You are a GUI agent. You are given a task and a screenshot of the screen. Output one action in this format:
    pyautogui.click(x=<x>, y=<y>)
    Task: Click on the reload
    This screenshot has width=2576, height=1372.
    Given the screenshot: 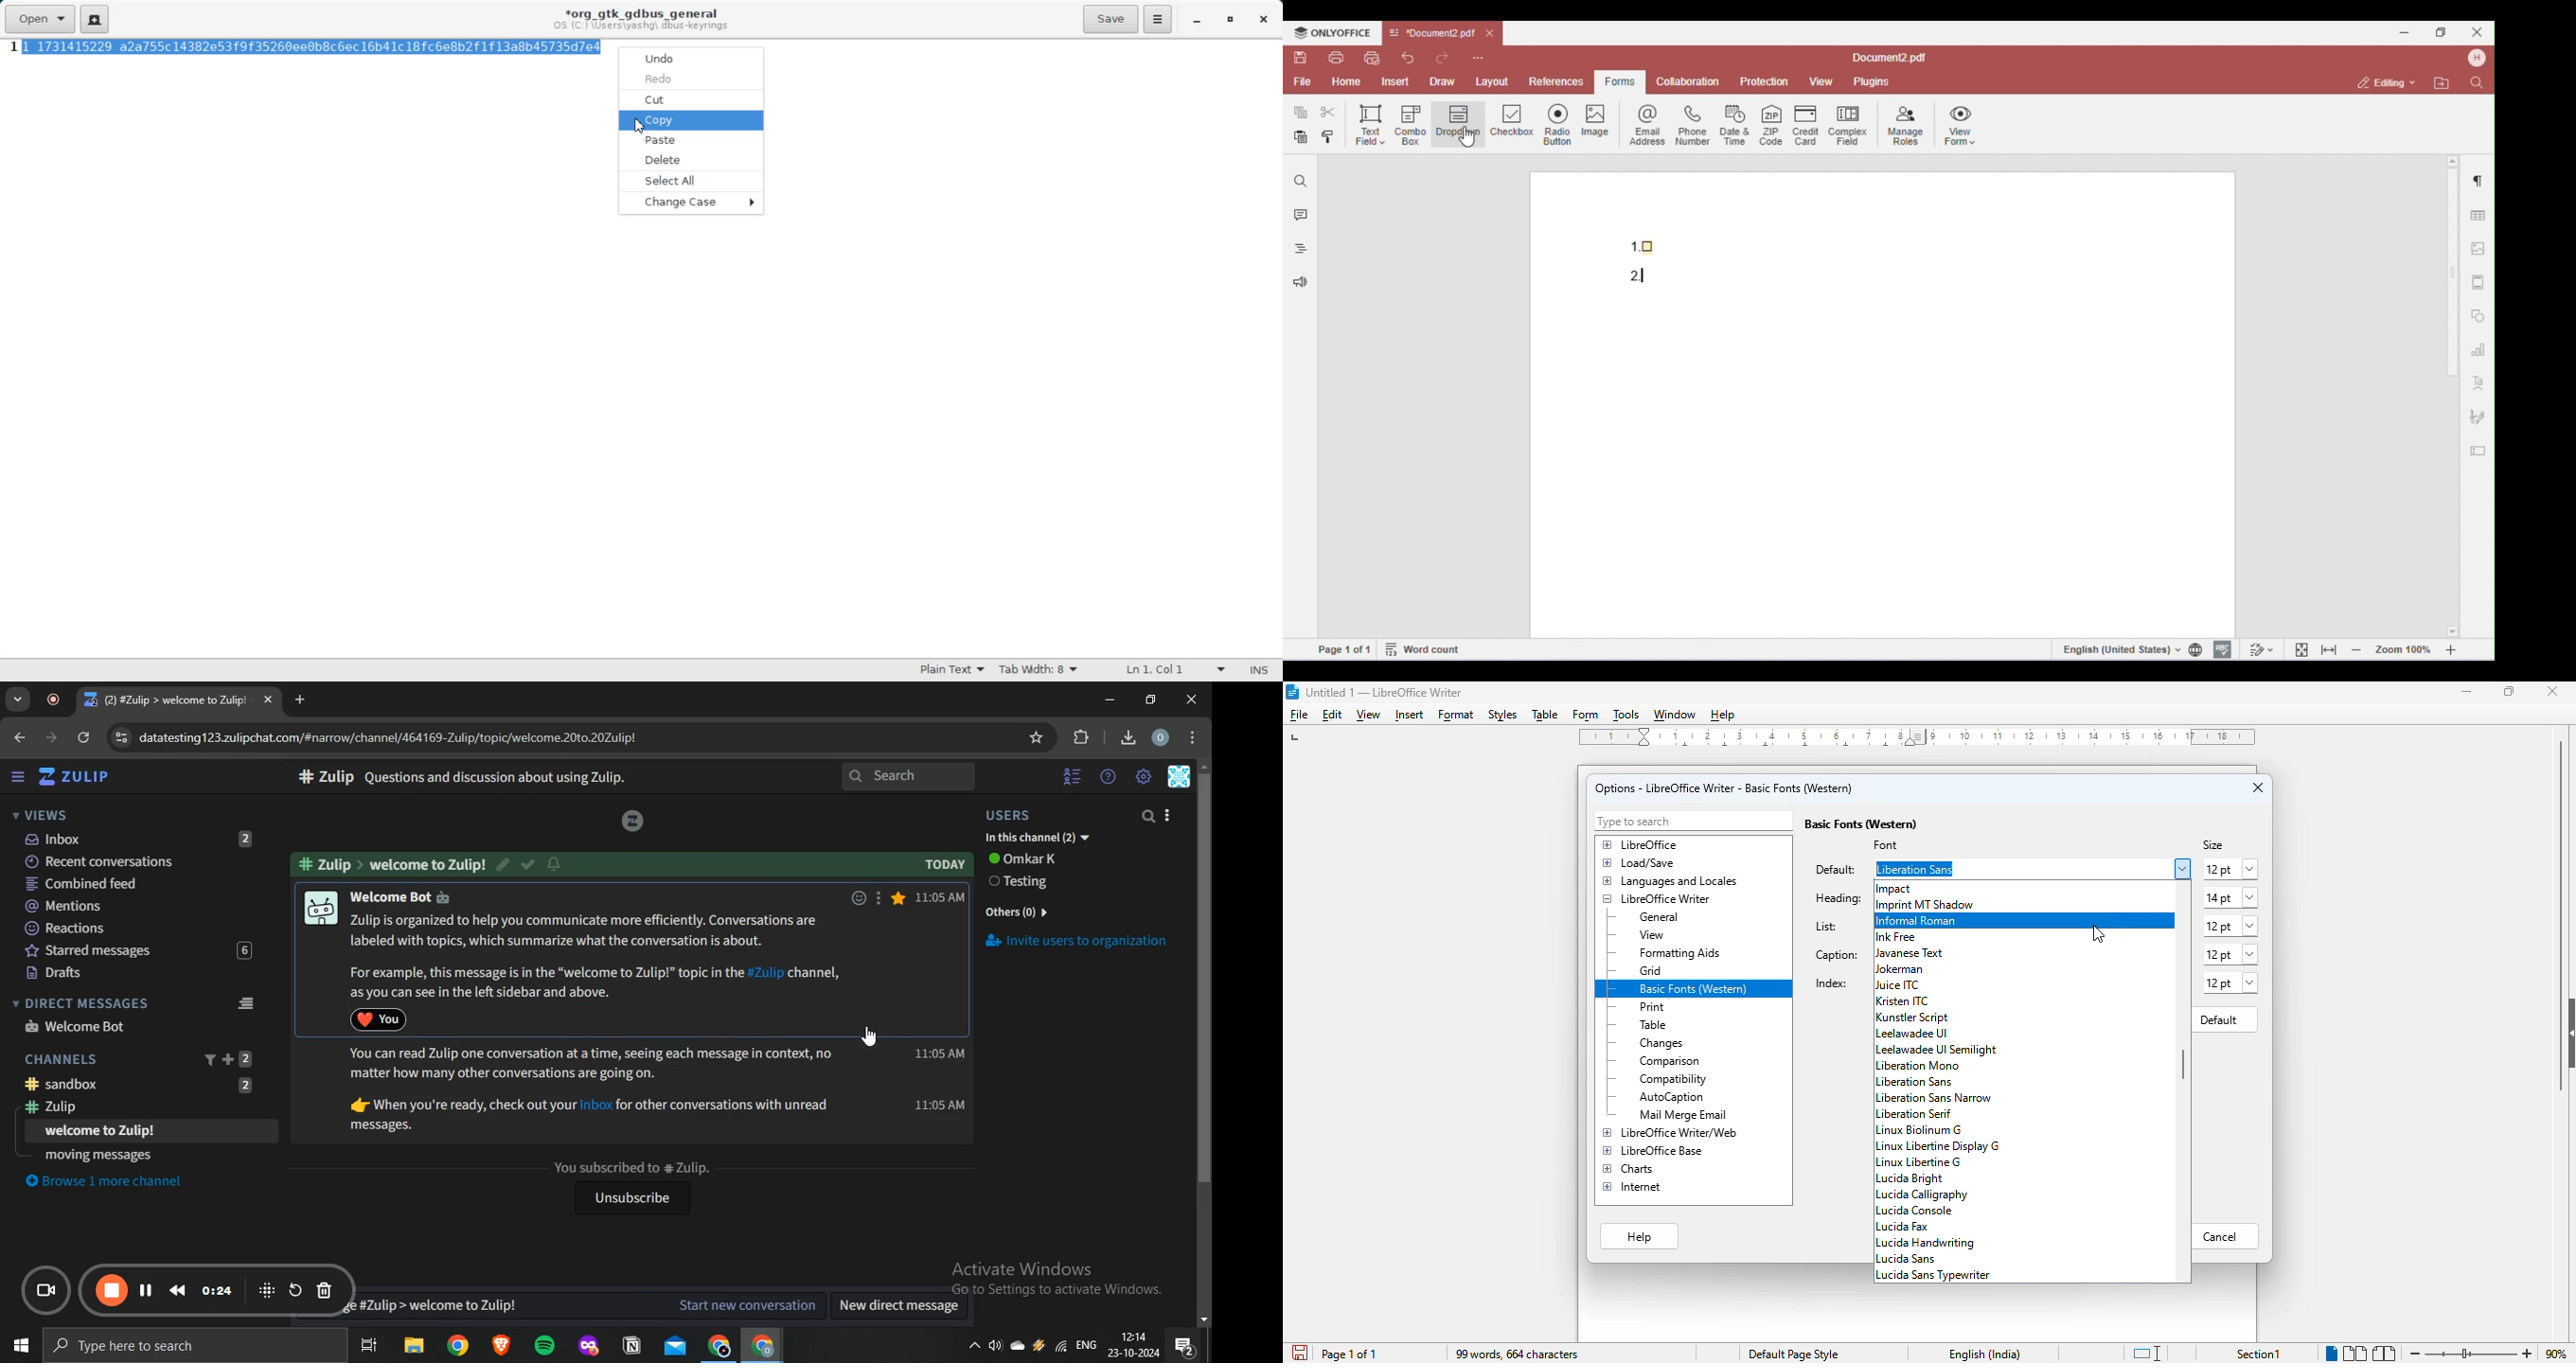 What is the action you would take?
    pyautogui.click(x=85, y=739)
    